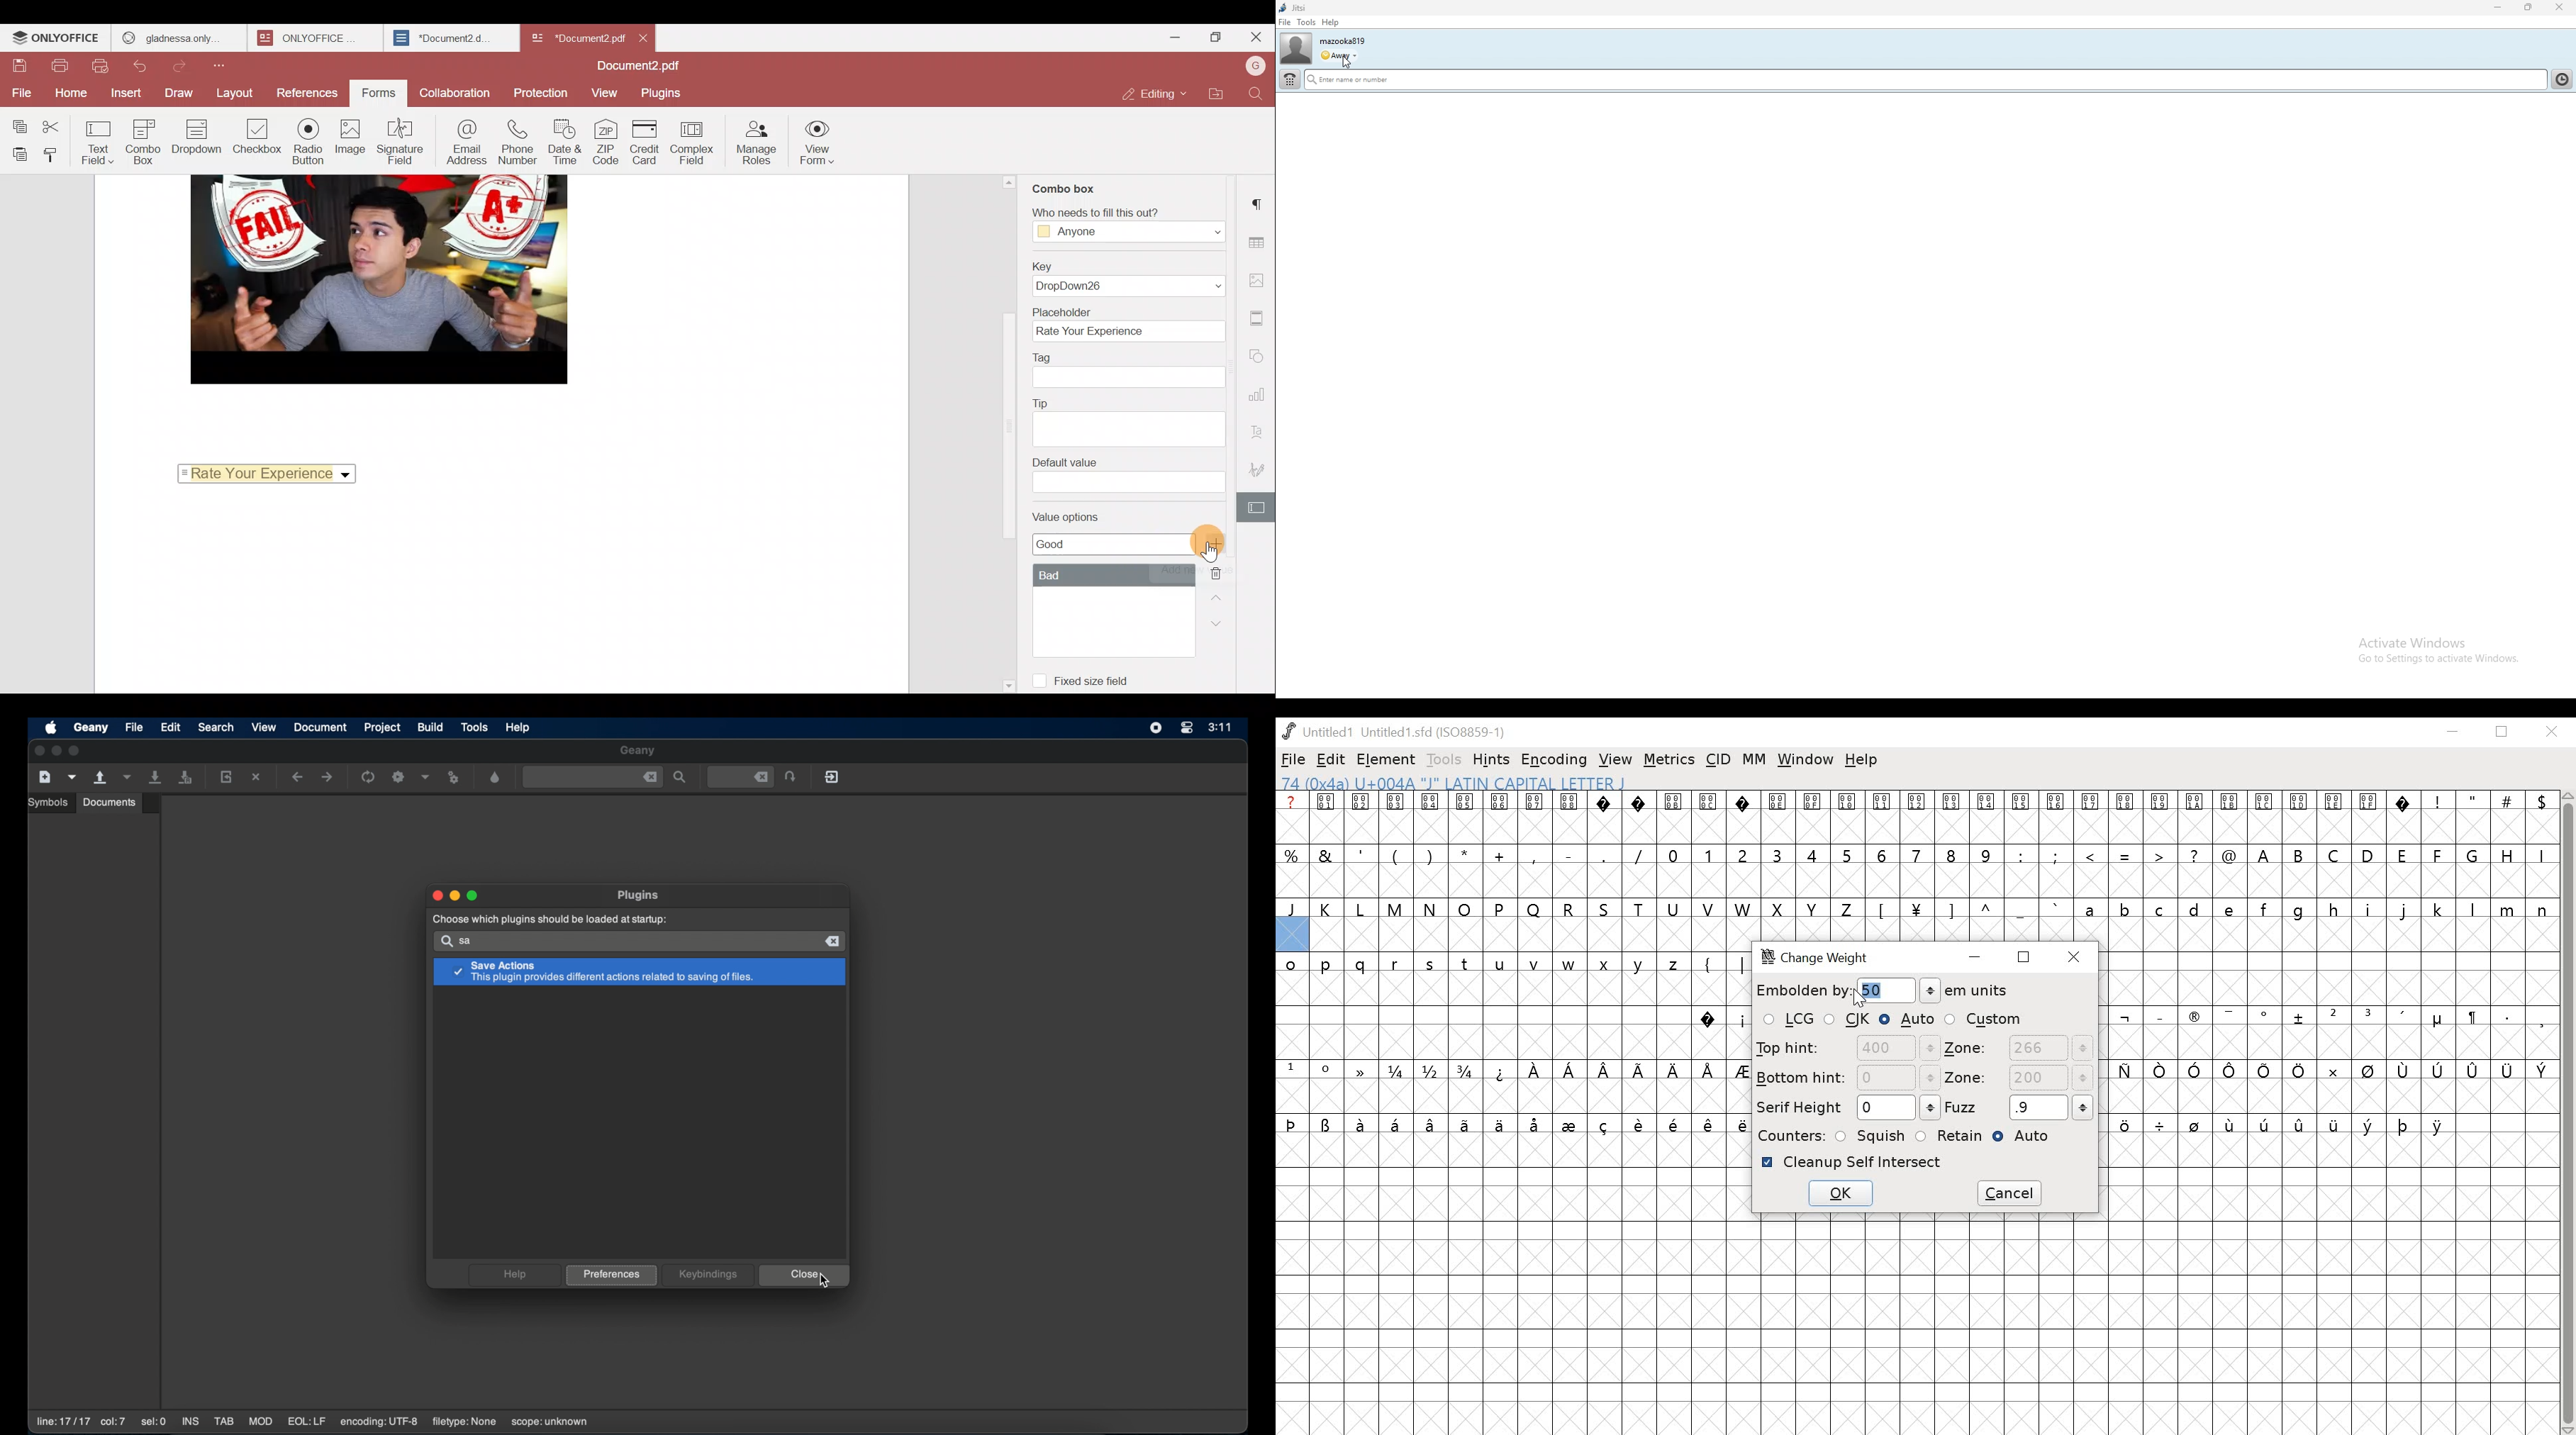 This screenshot has width=2576, height=1456. Describe the element at coordinates (1544, 783) in the screenshot. I see `74 (0x4a) U+004A "J" LATIN CAPITAL LETTER J` at that location.